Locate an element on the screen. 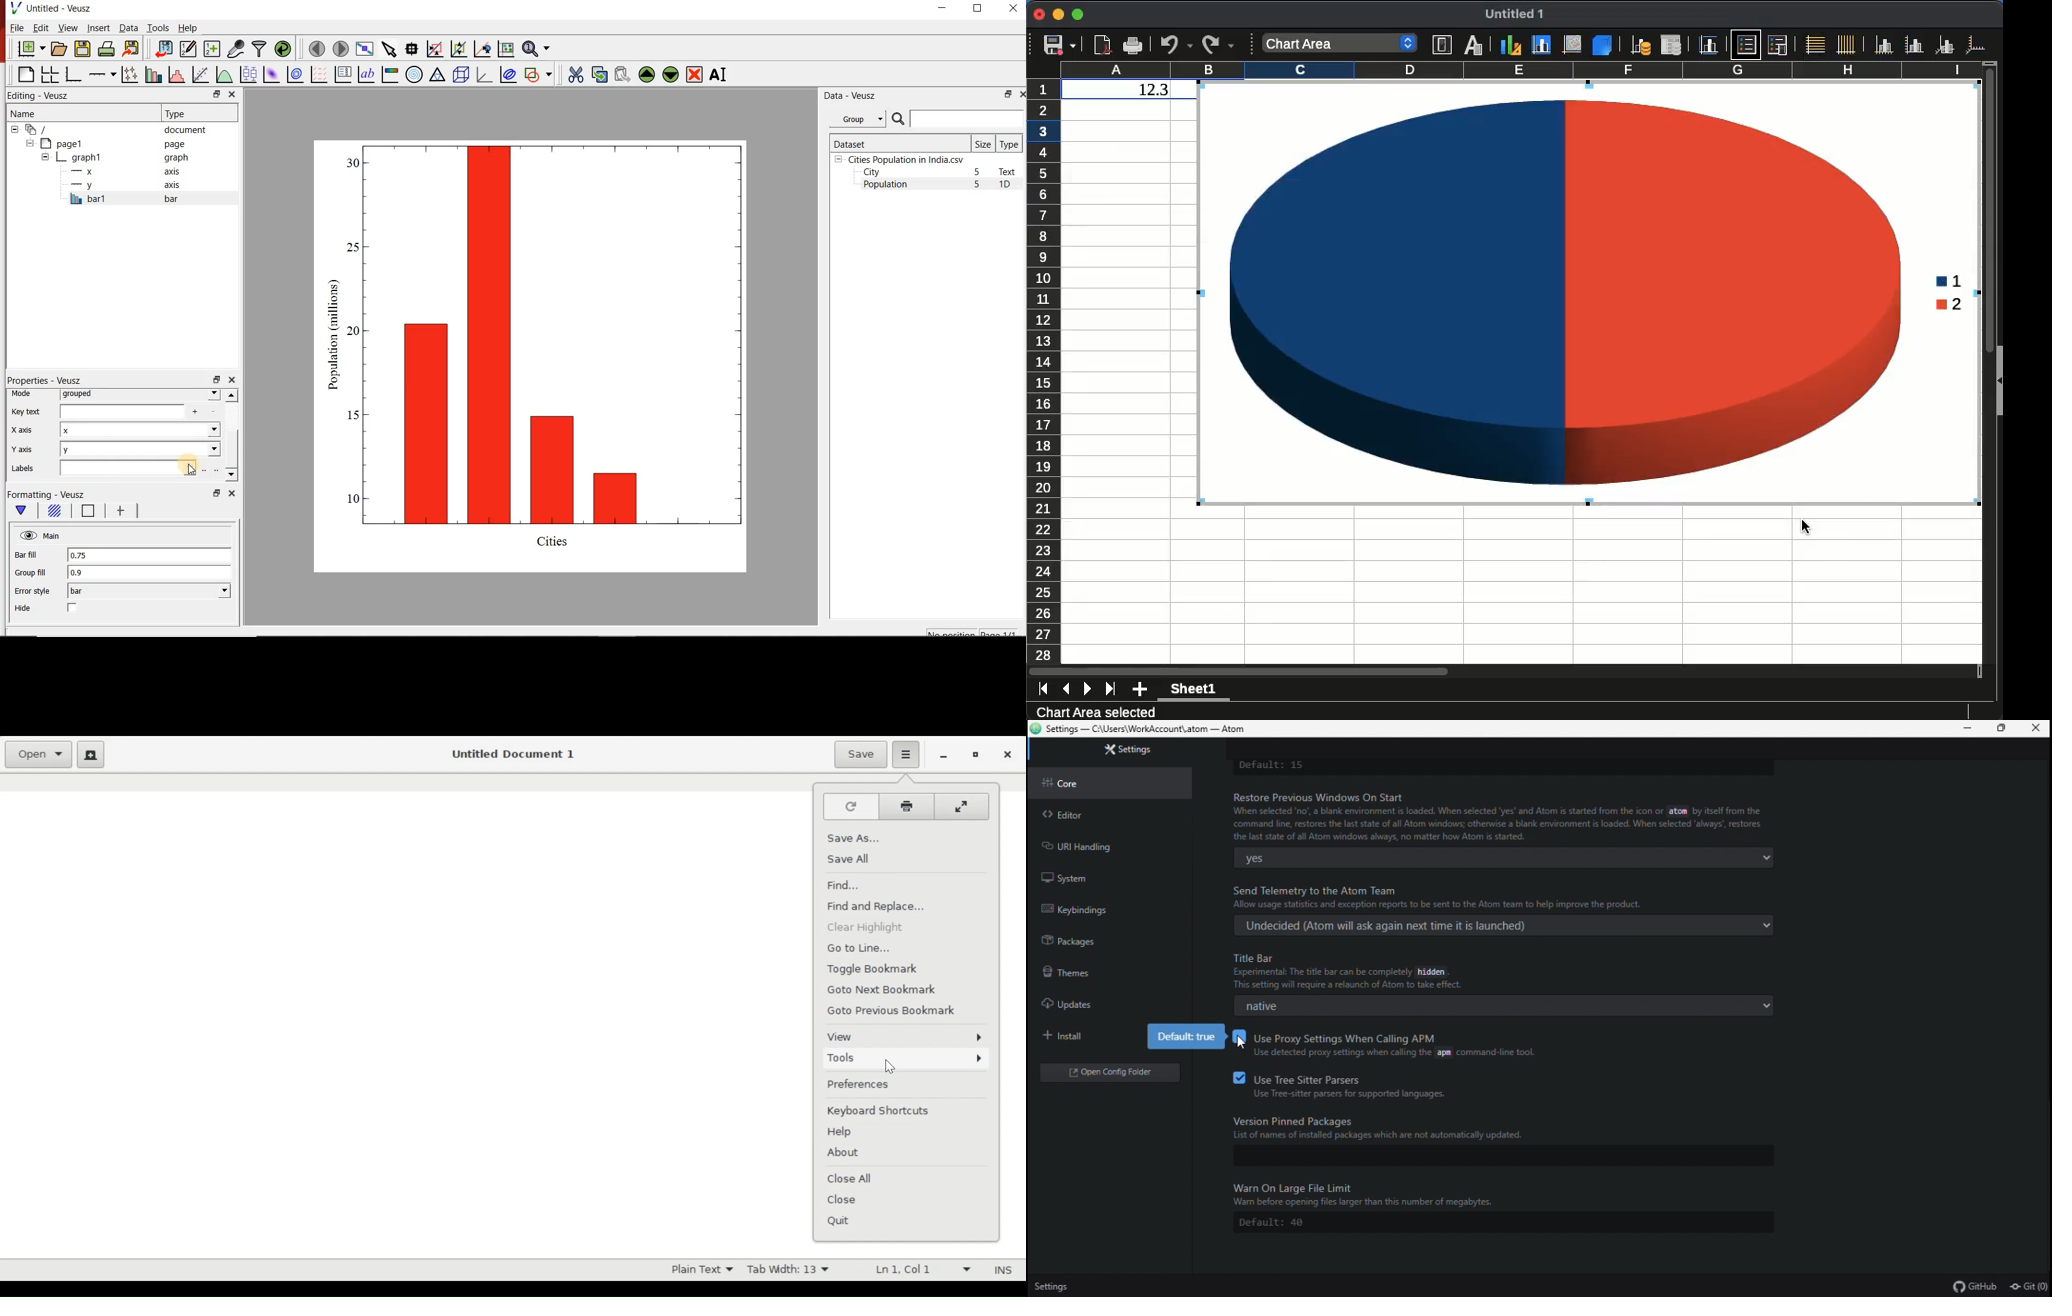 This screenshot has height=1316, width=2072. Formatting - Veusz is located at coordinates (47, 495).